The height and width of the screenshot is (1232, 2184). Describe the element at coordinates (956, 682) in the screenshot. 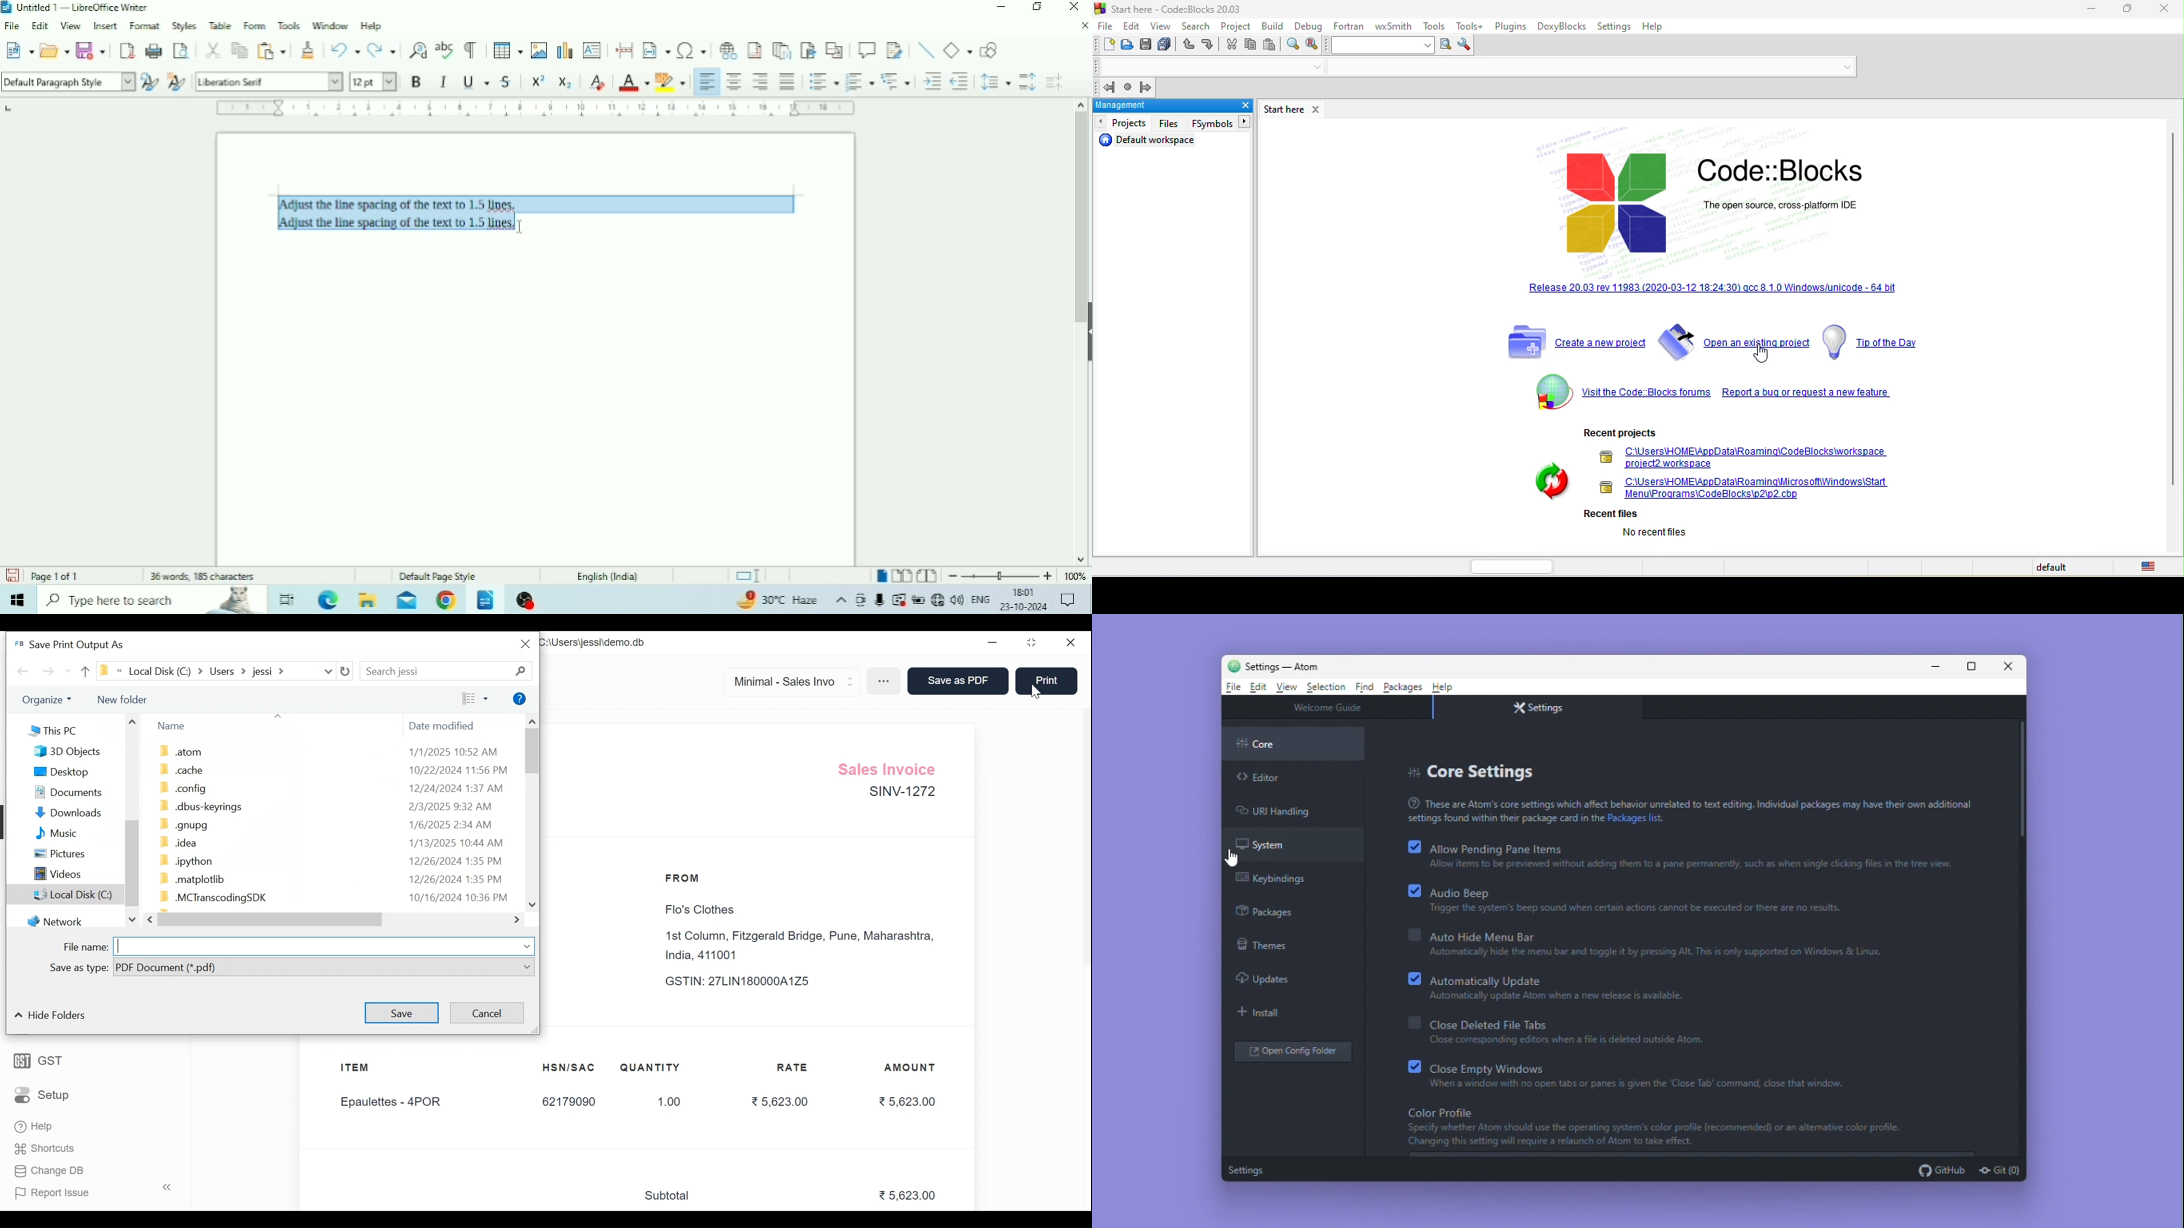

I see `Save as PDF` at that location.